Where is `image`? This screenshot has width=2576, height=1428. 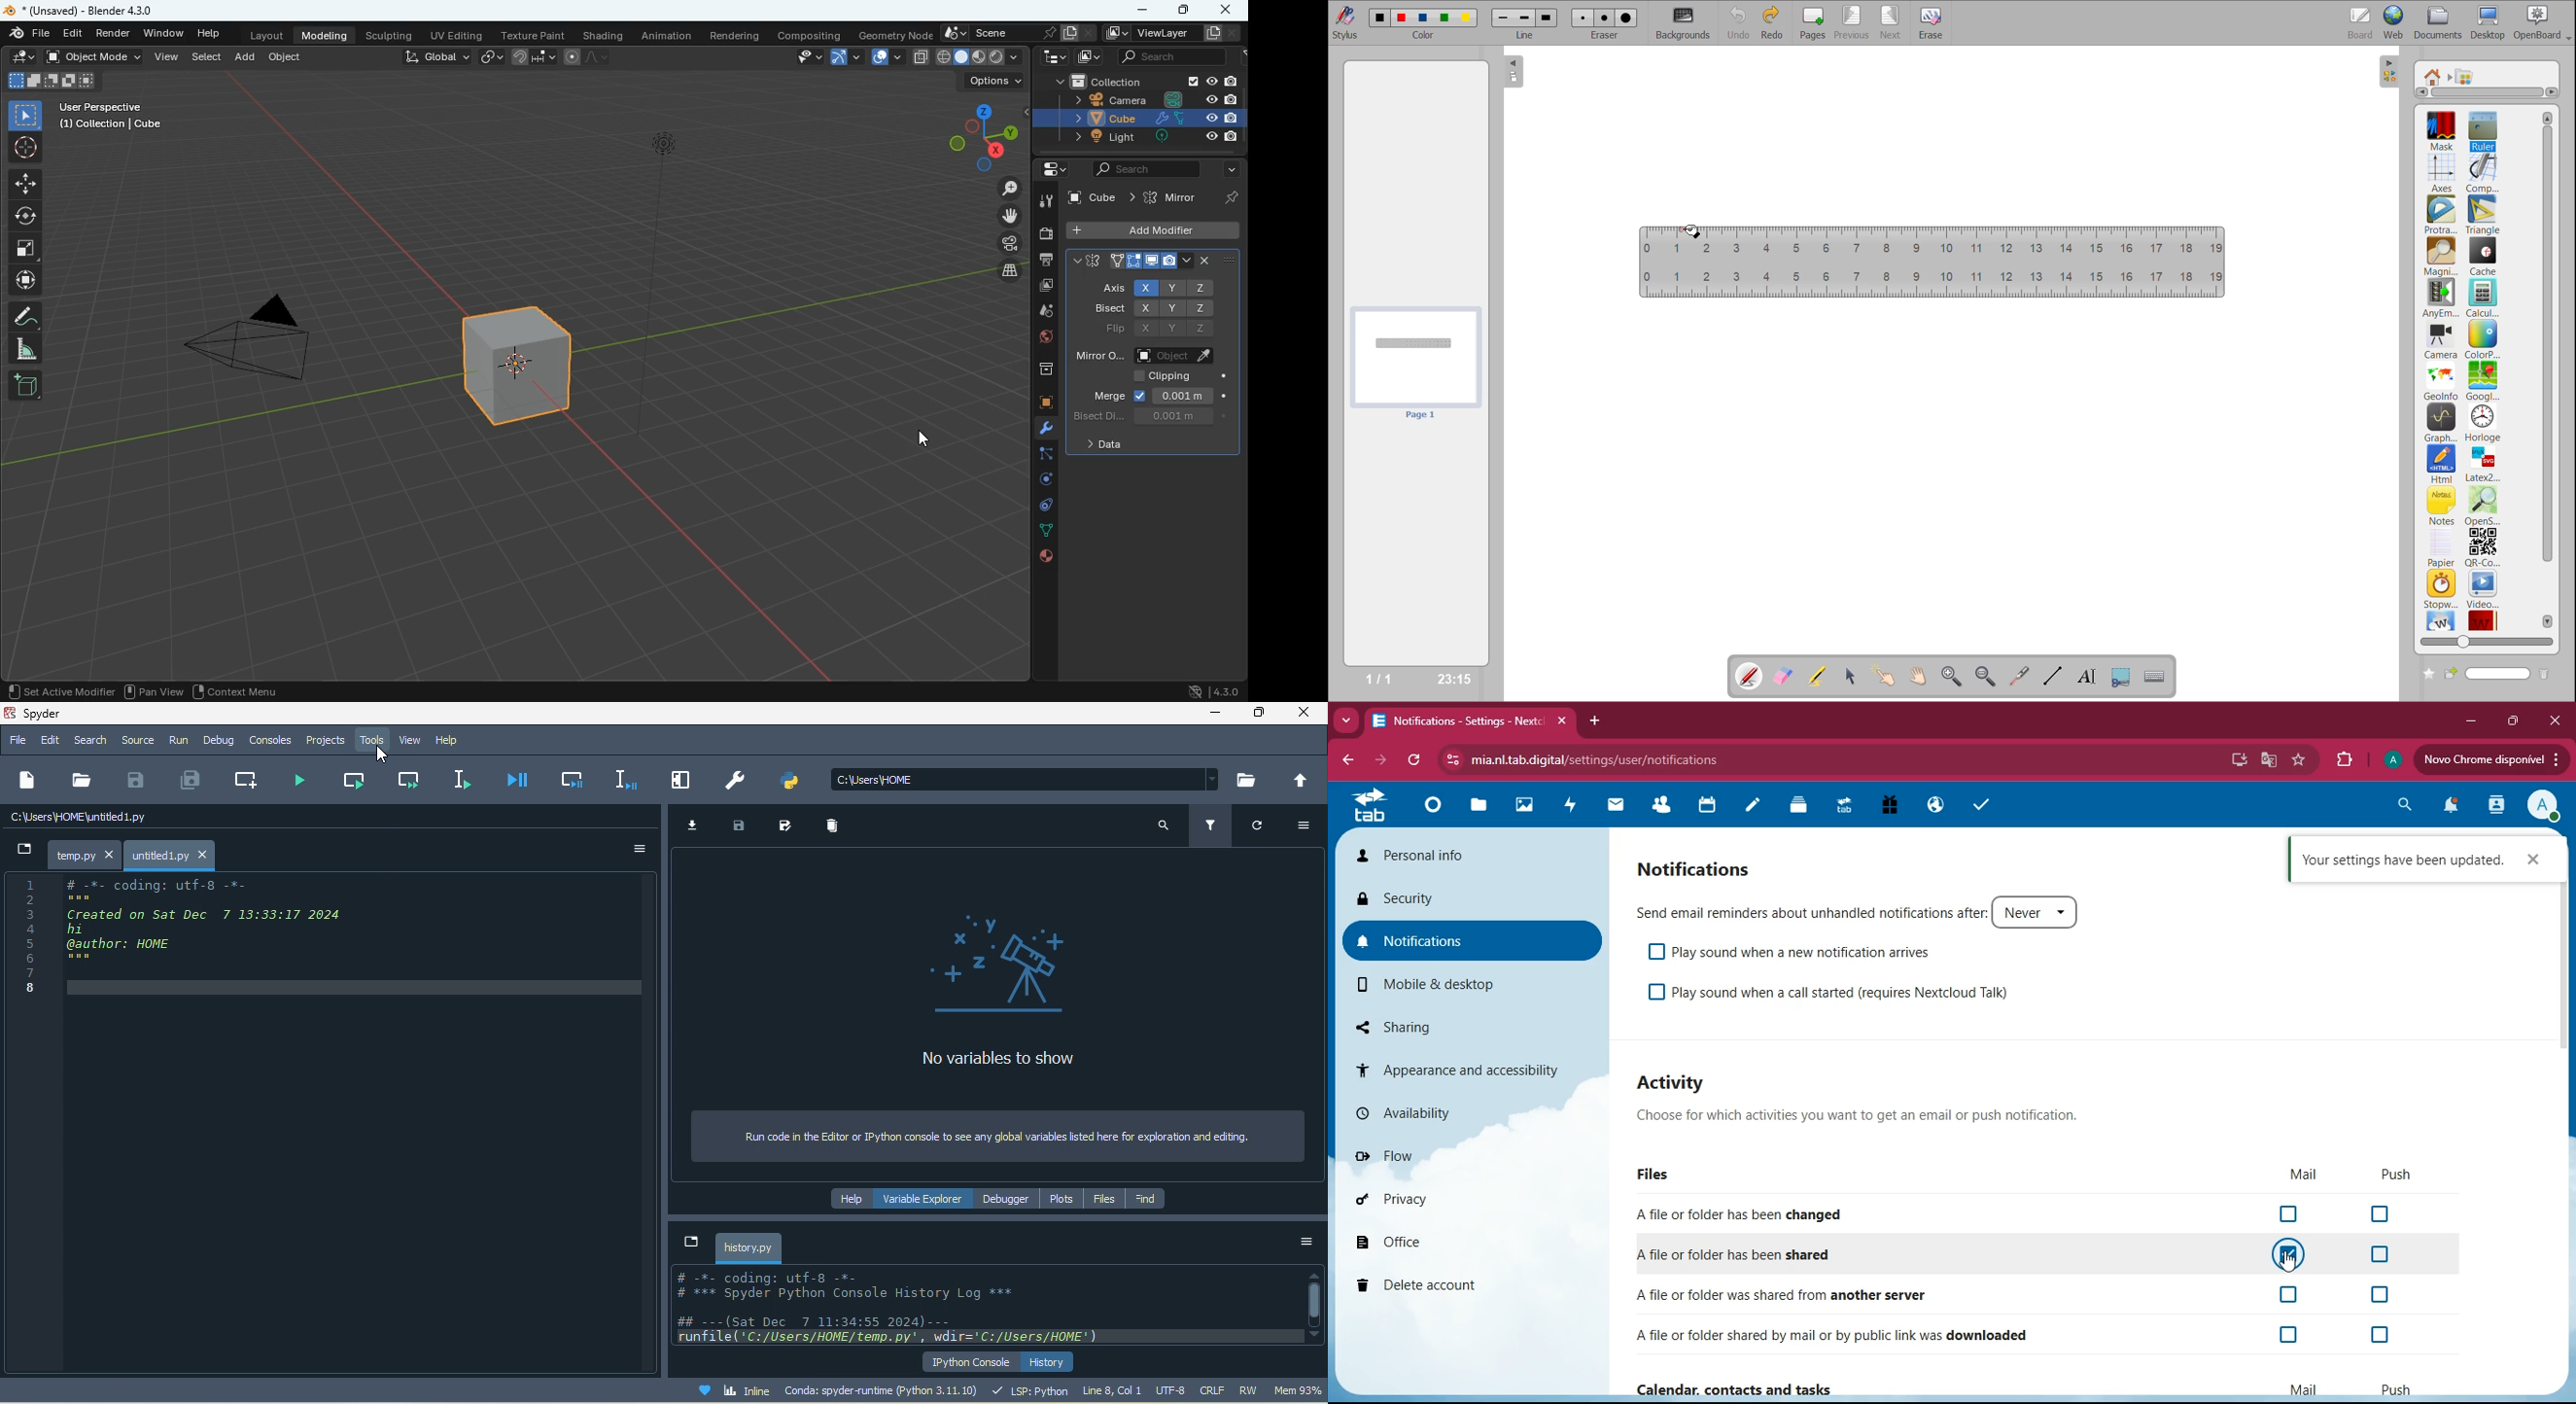
image is located at coordinates (1089, 56).